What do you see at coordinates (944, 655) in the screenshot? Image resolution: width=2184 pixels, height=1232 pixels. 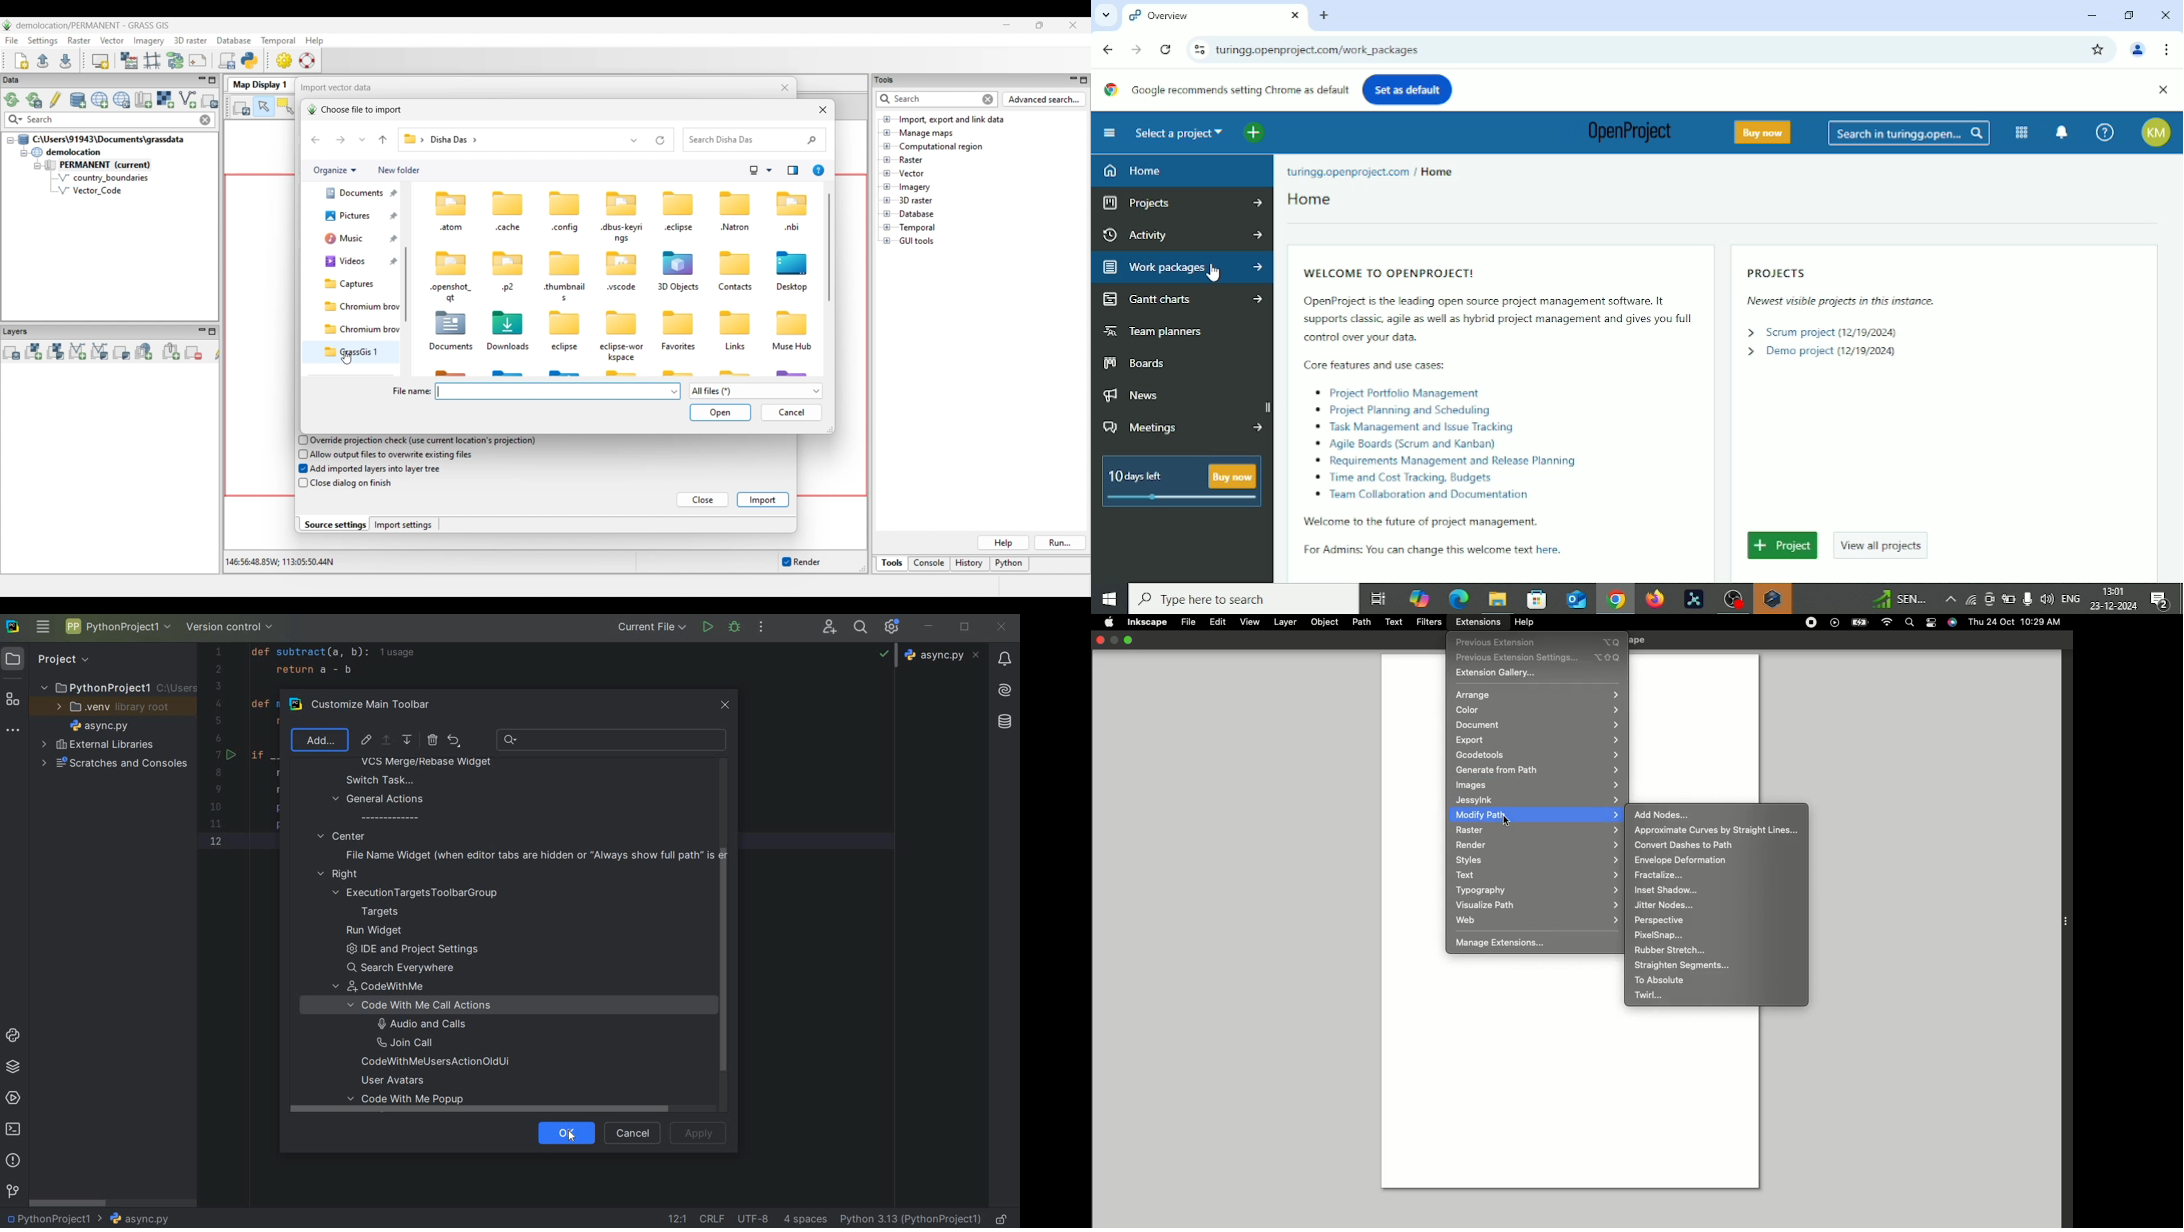 I see `async.py` at bounding box center [944, 655].